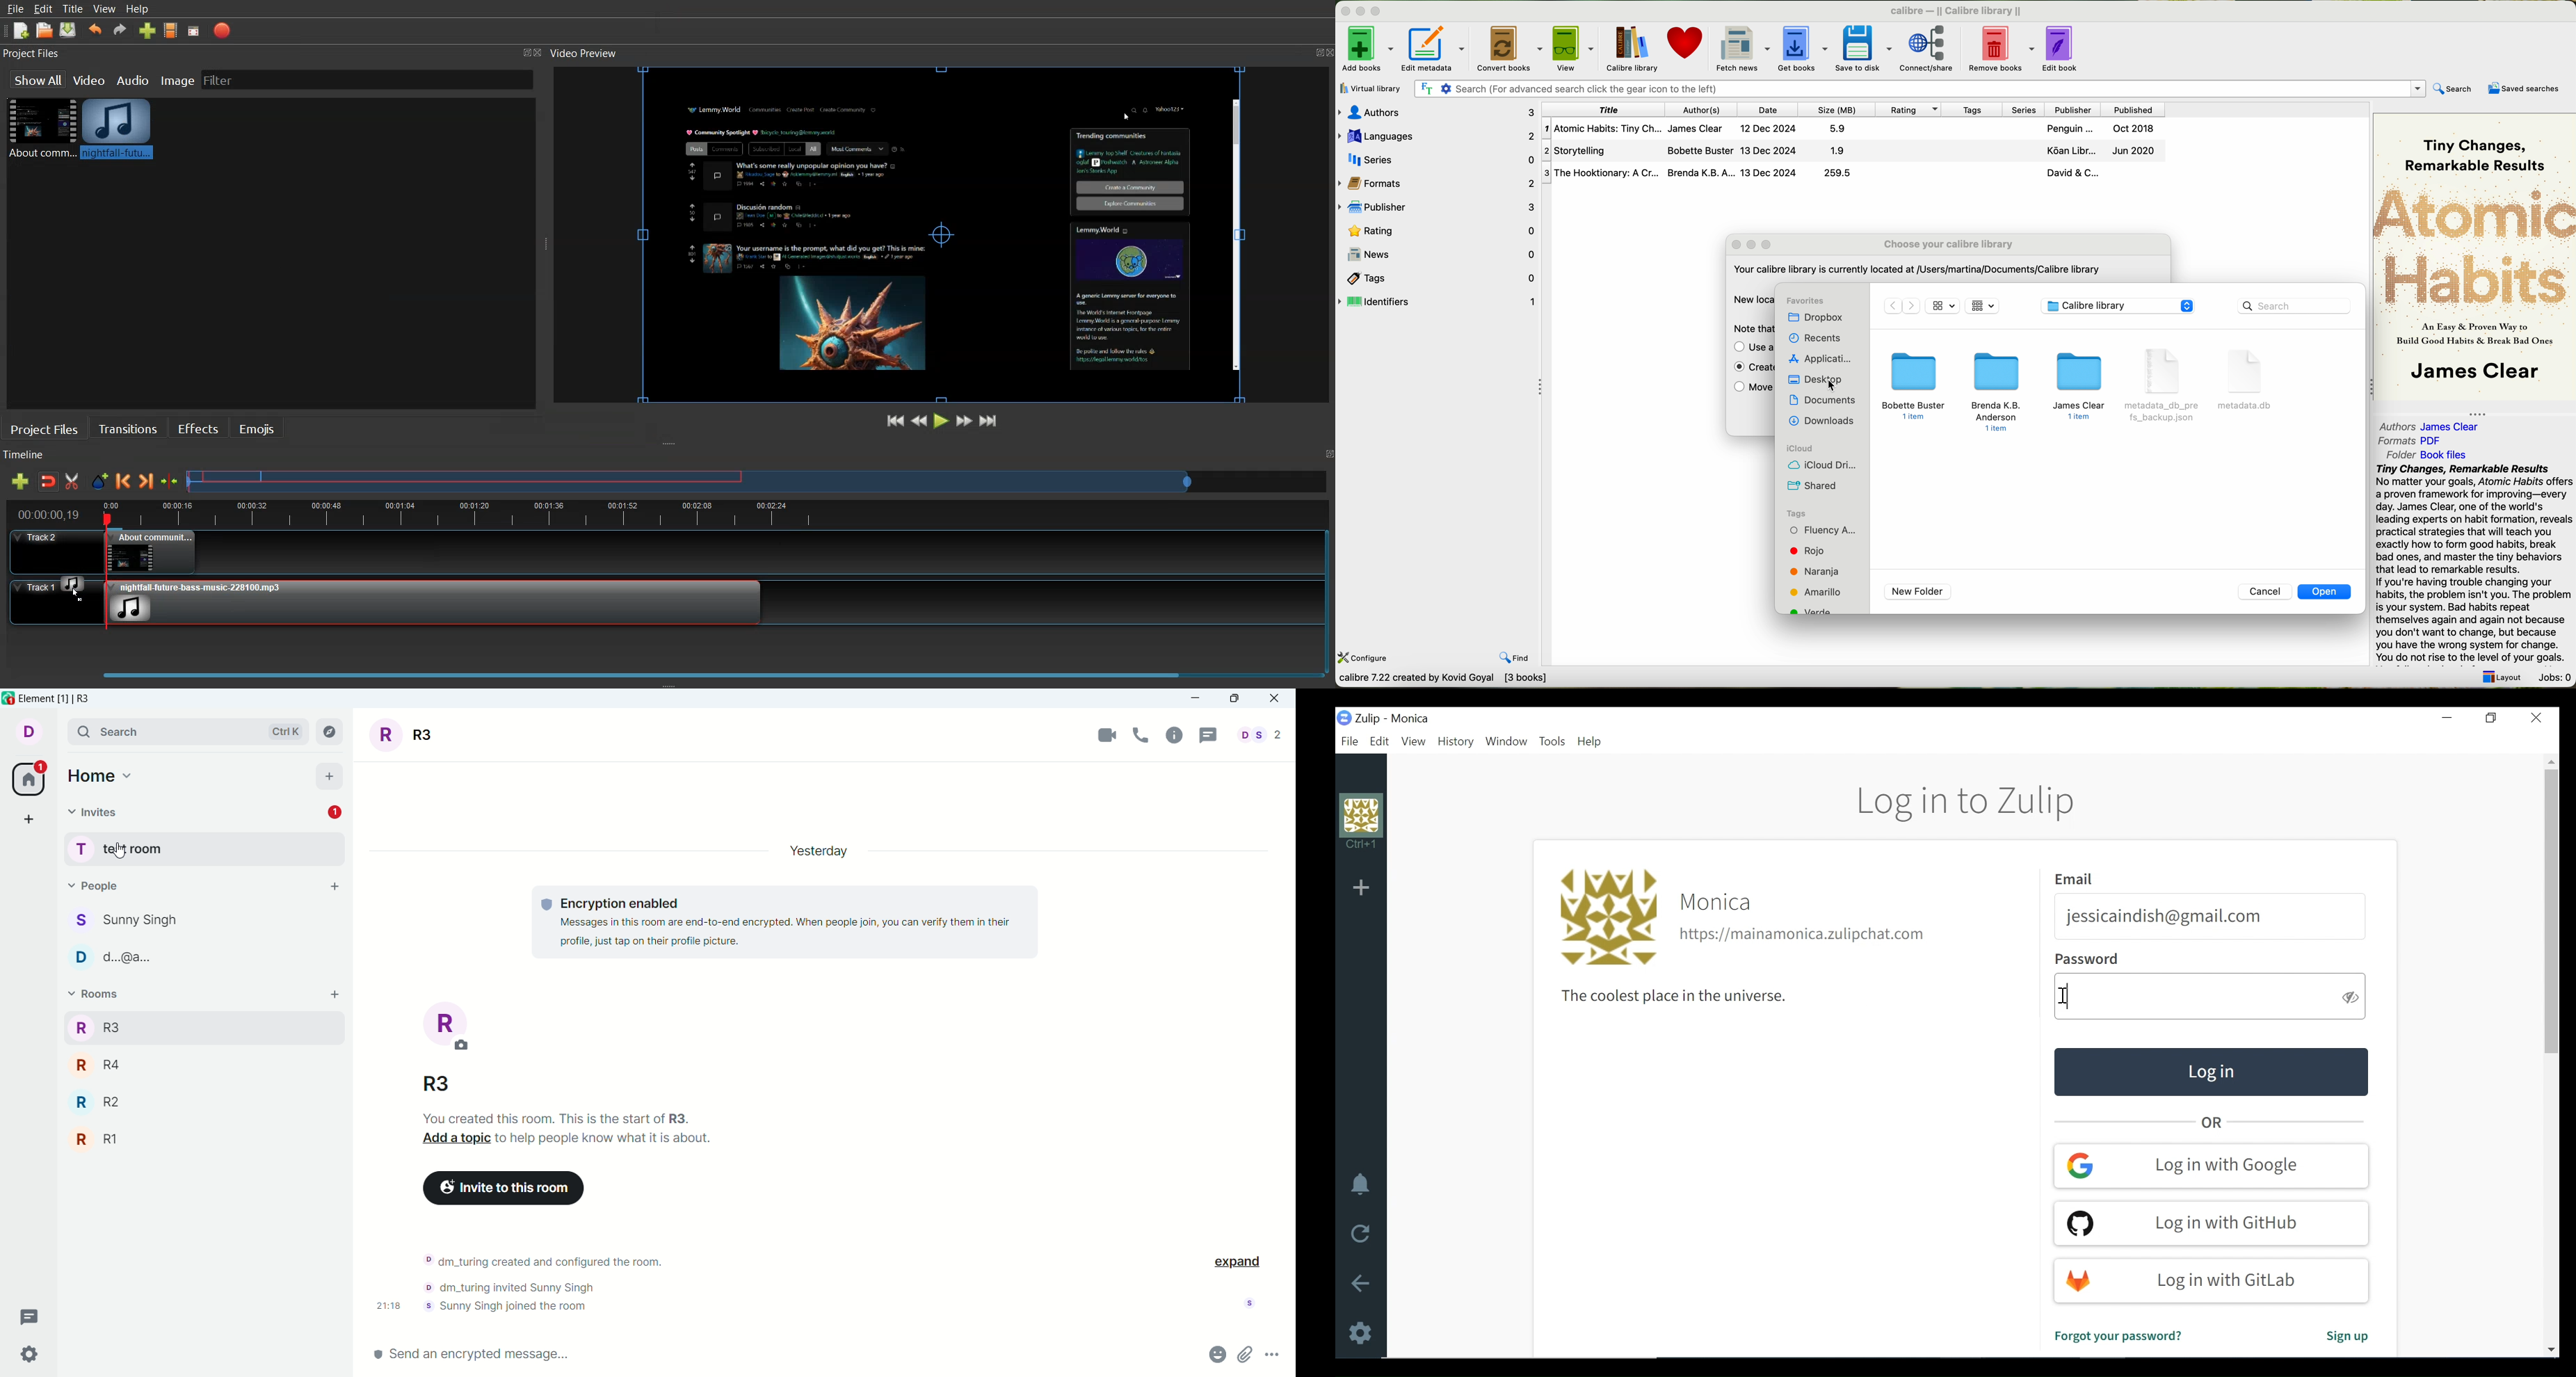 The height and width of the screenshot is (1400, 2576). What do you see at coordinates (1813, 339) in the screenshot?
I see `recents` at bounding box center [1813, 339].